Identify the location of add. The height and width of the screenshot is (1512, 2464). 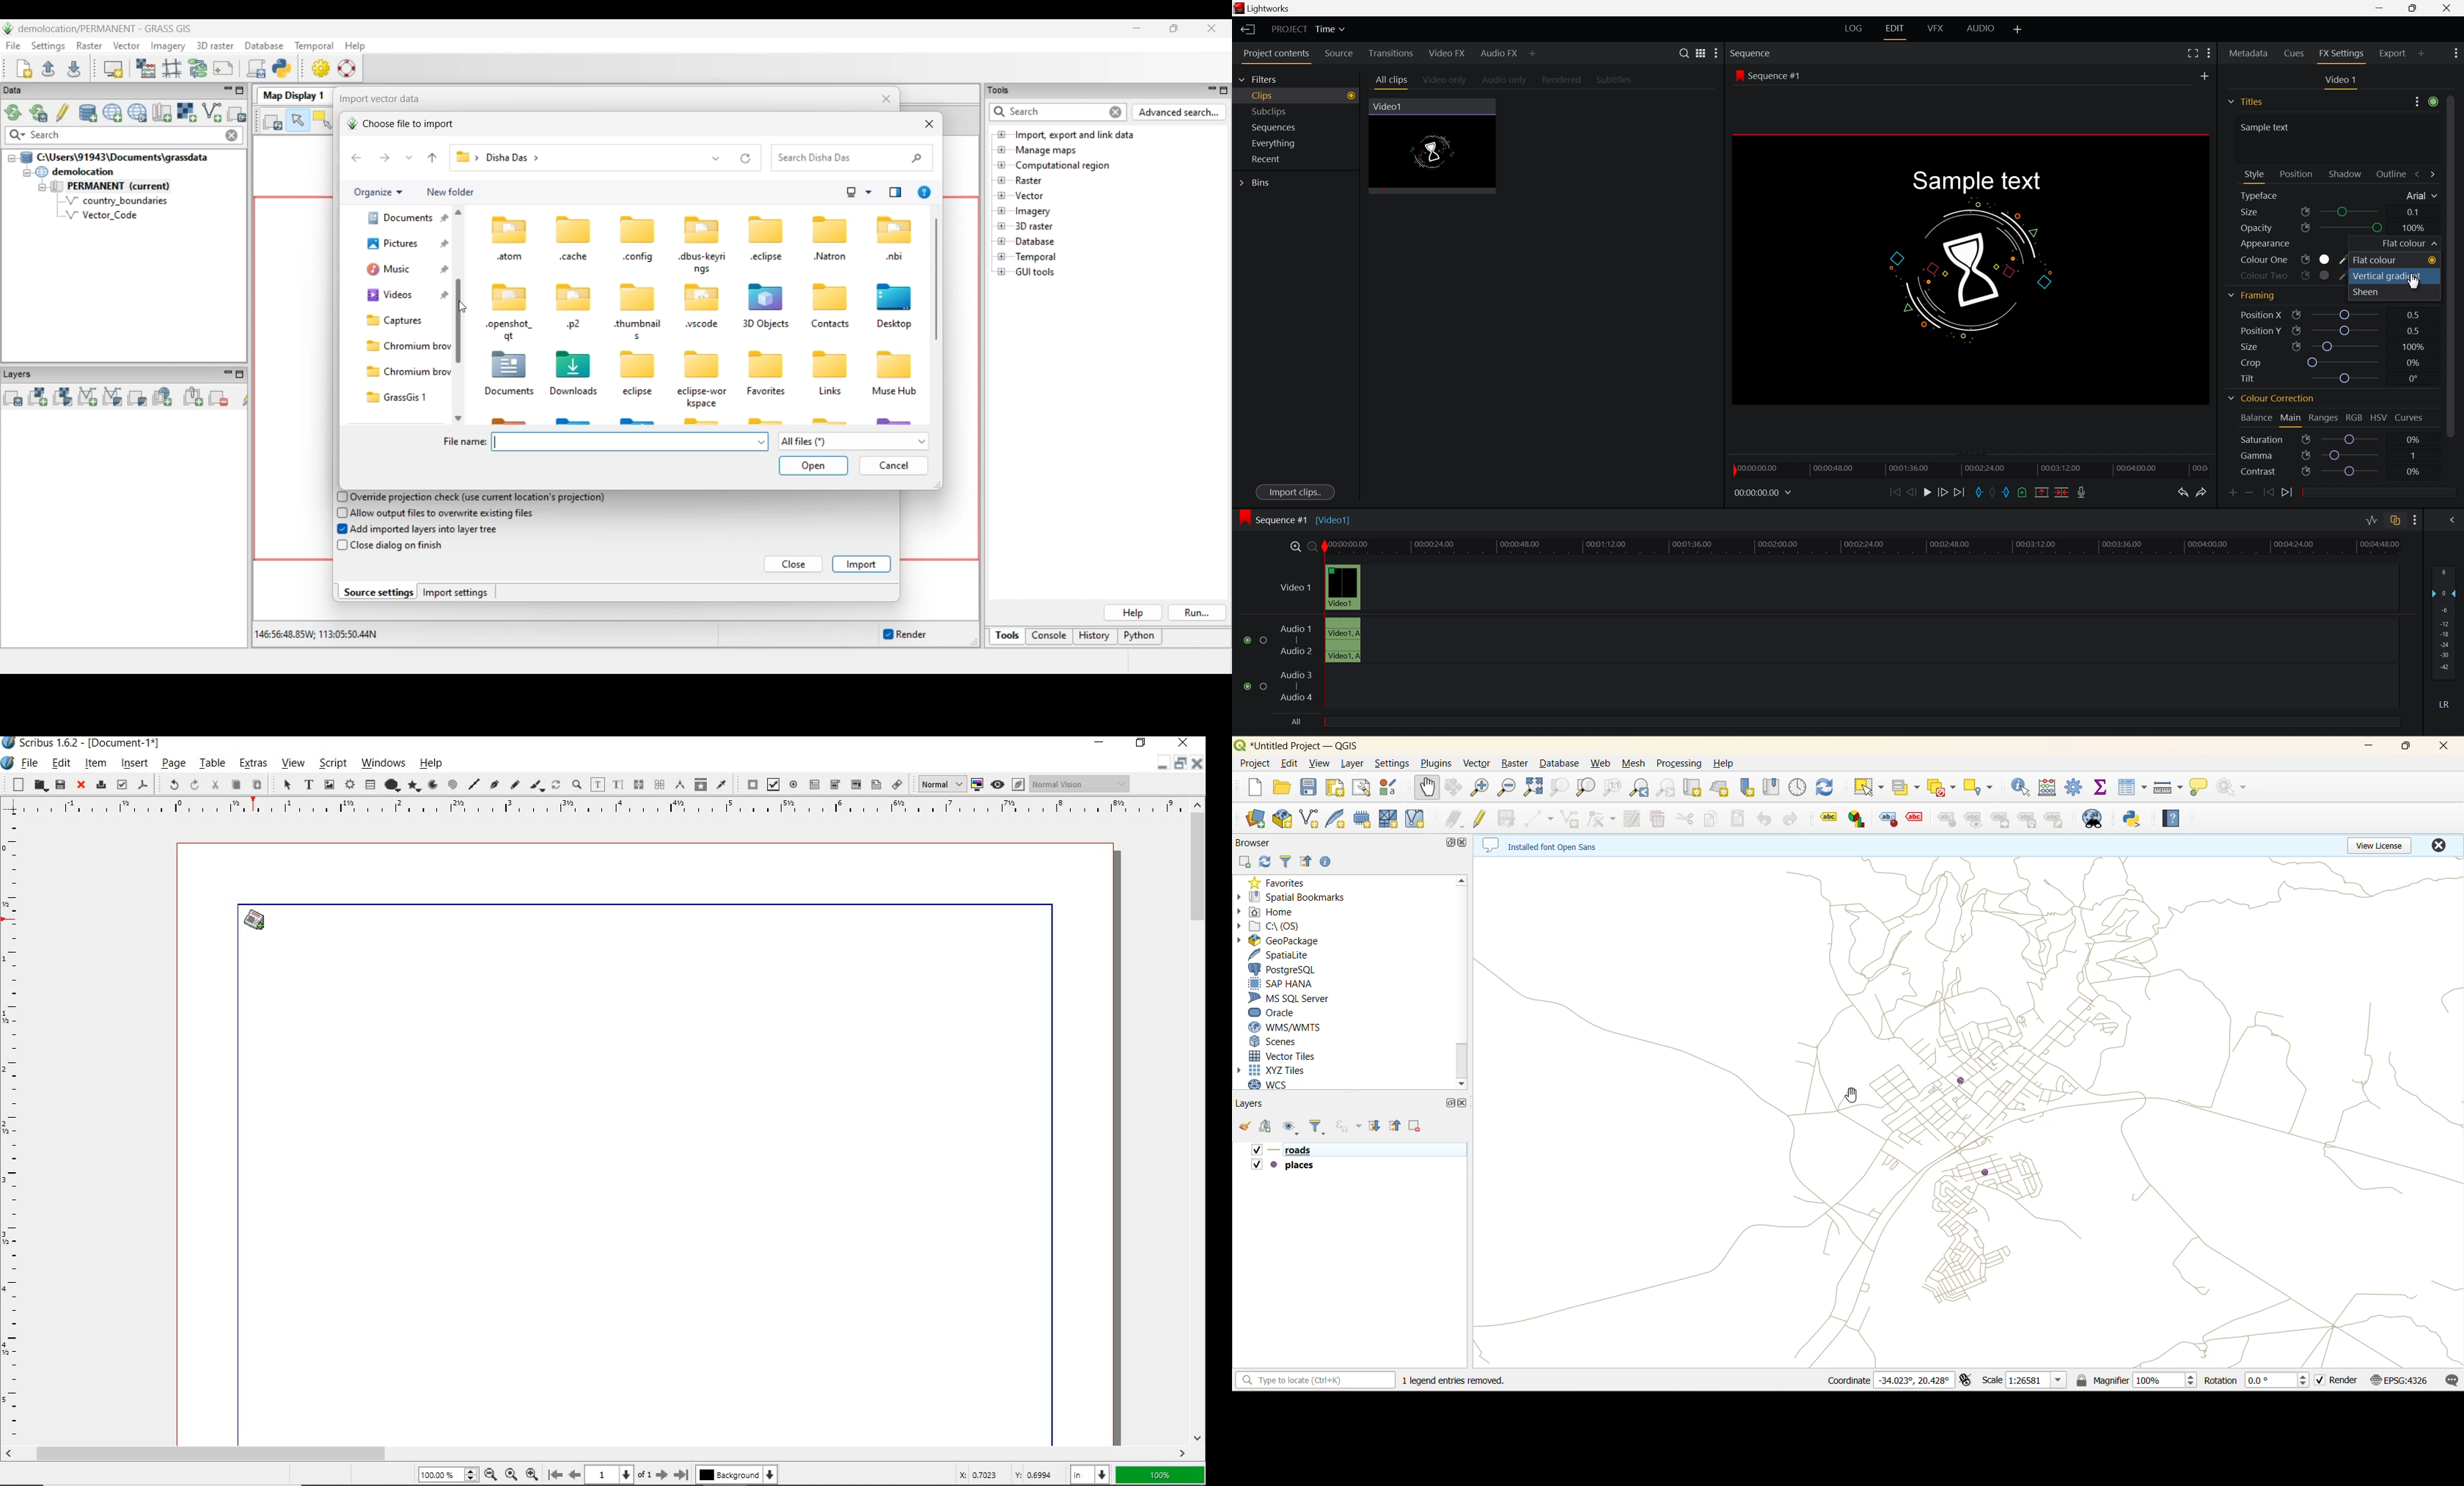
(2019, 28).